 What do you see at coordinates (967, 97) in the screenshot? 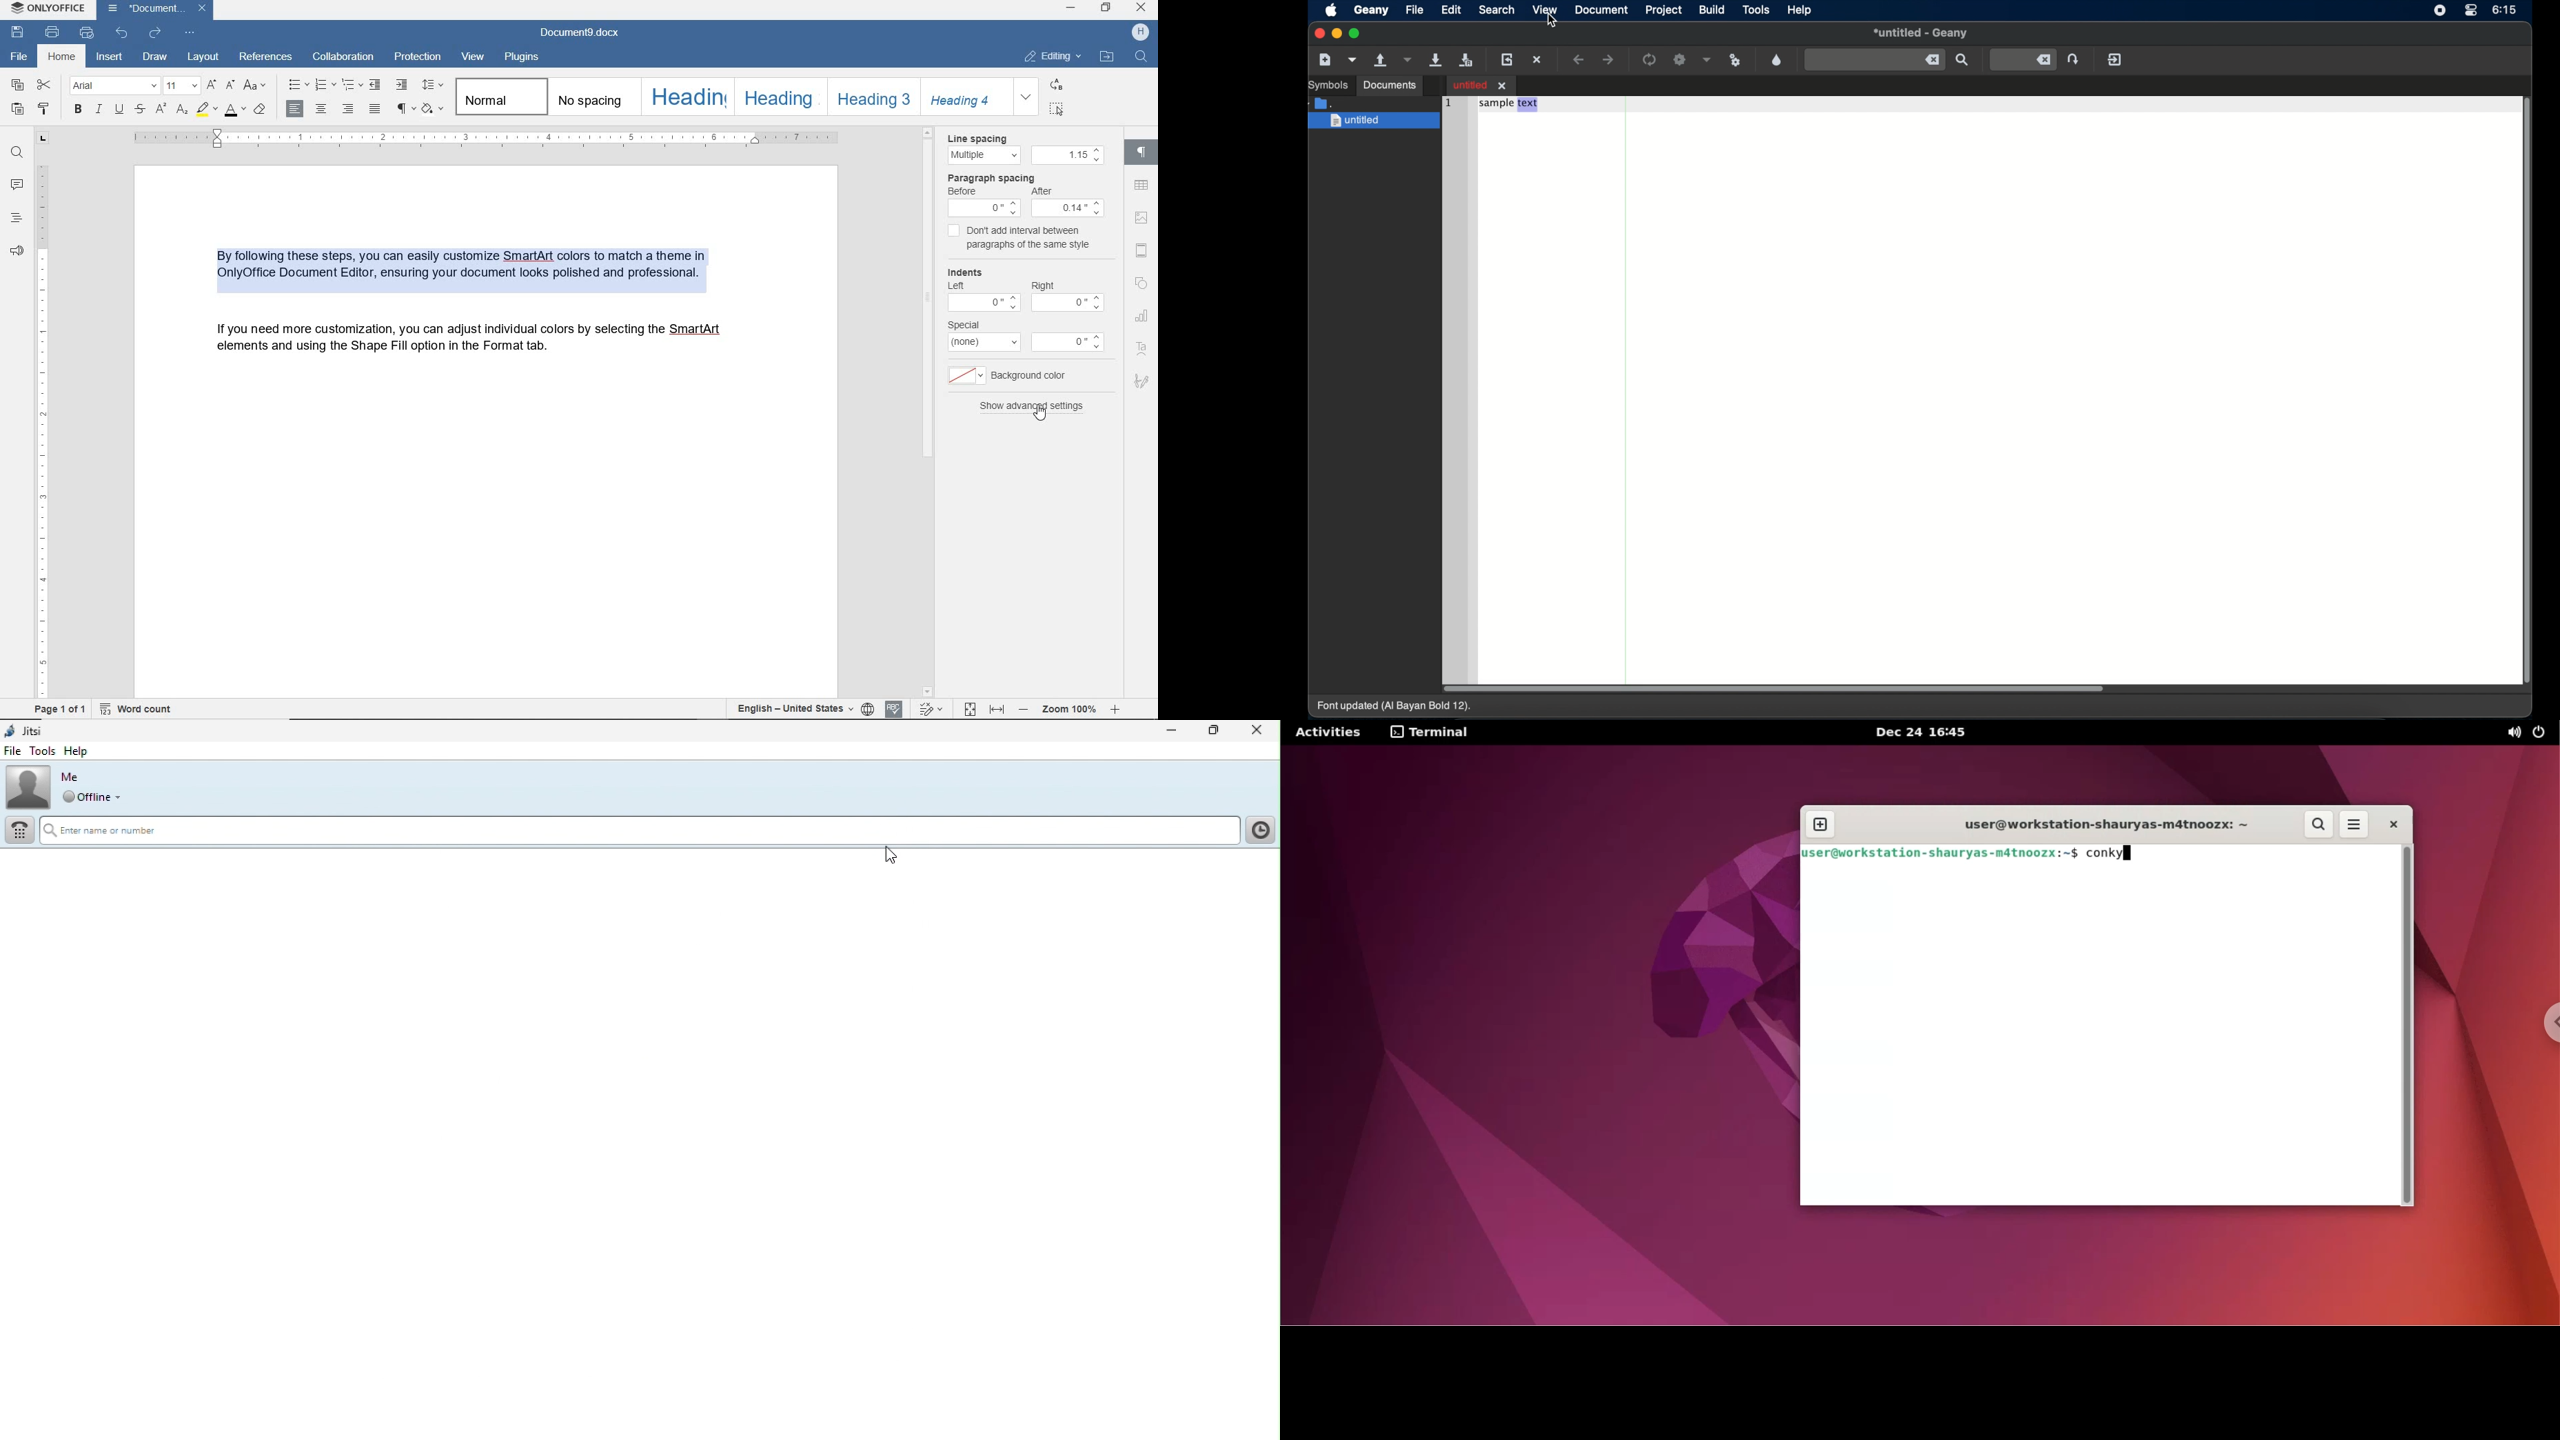
I see `Heading 4` at bounding box center [967, 97].